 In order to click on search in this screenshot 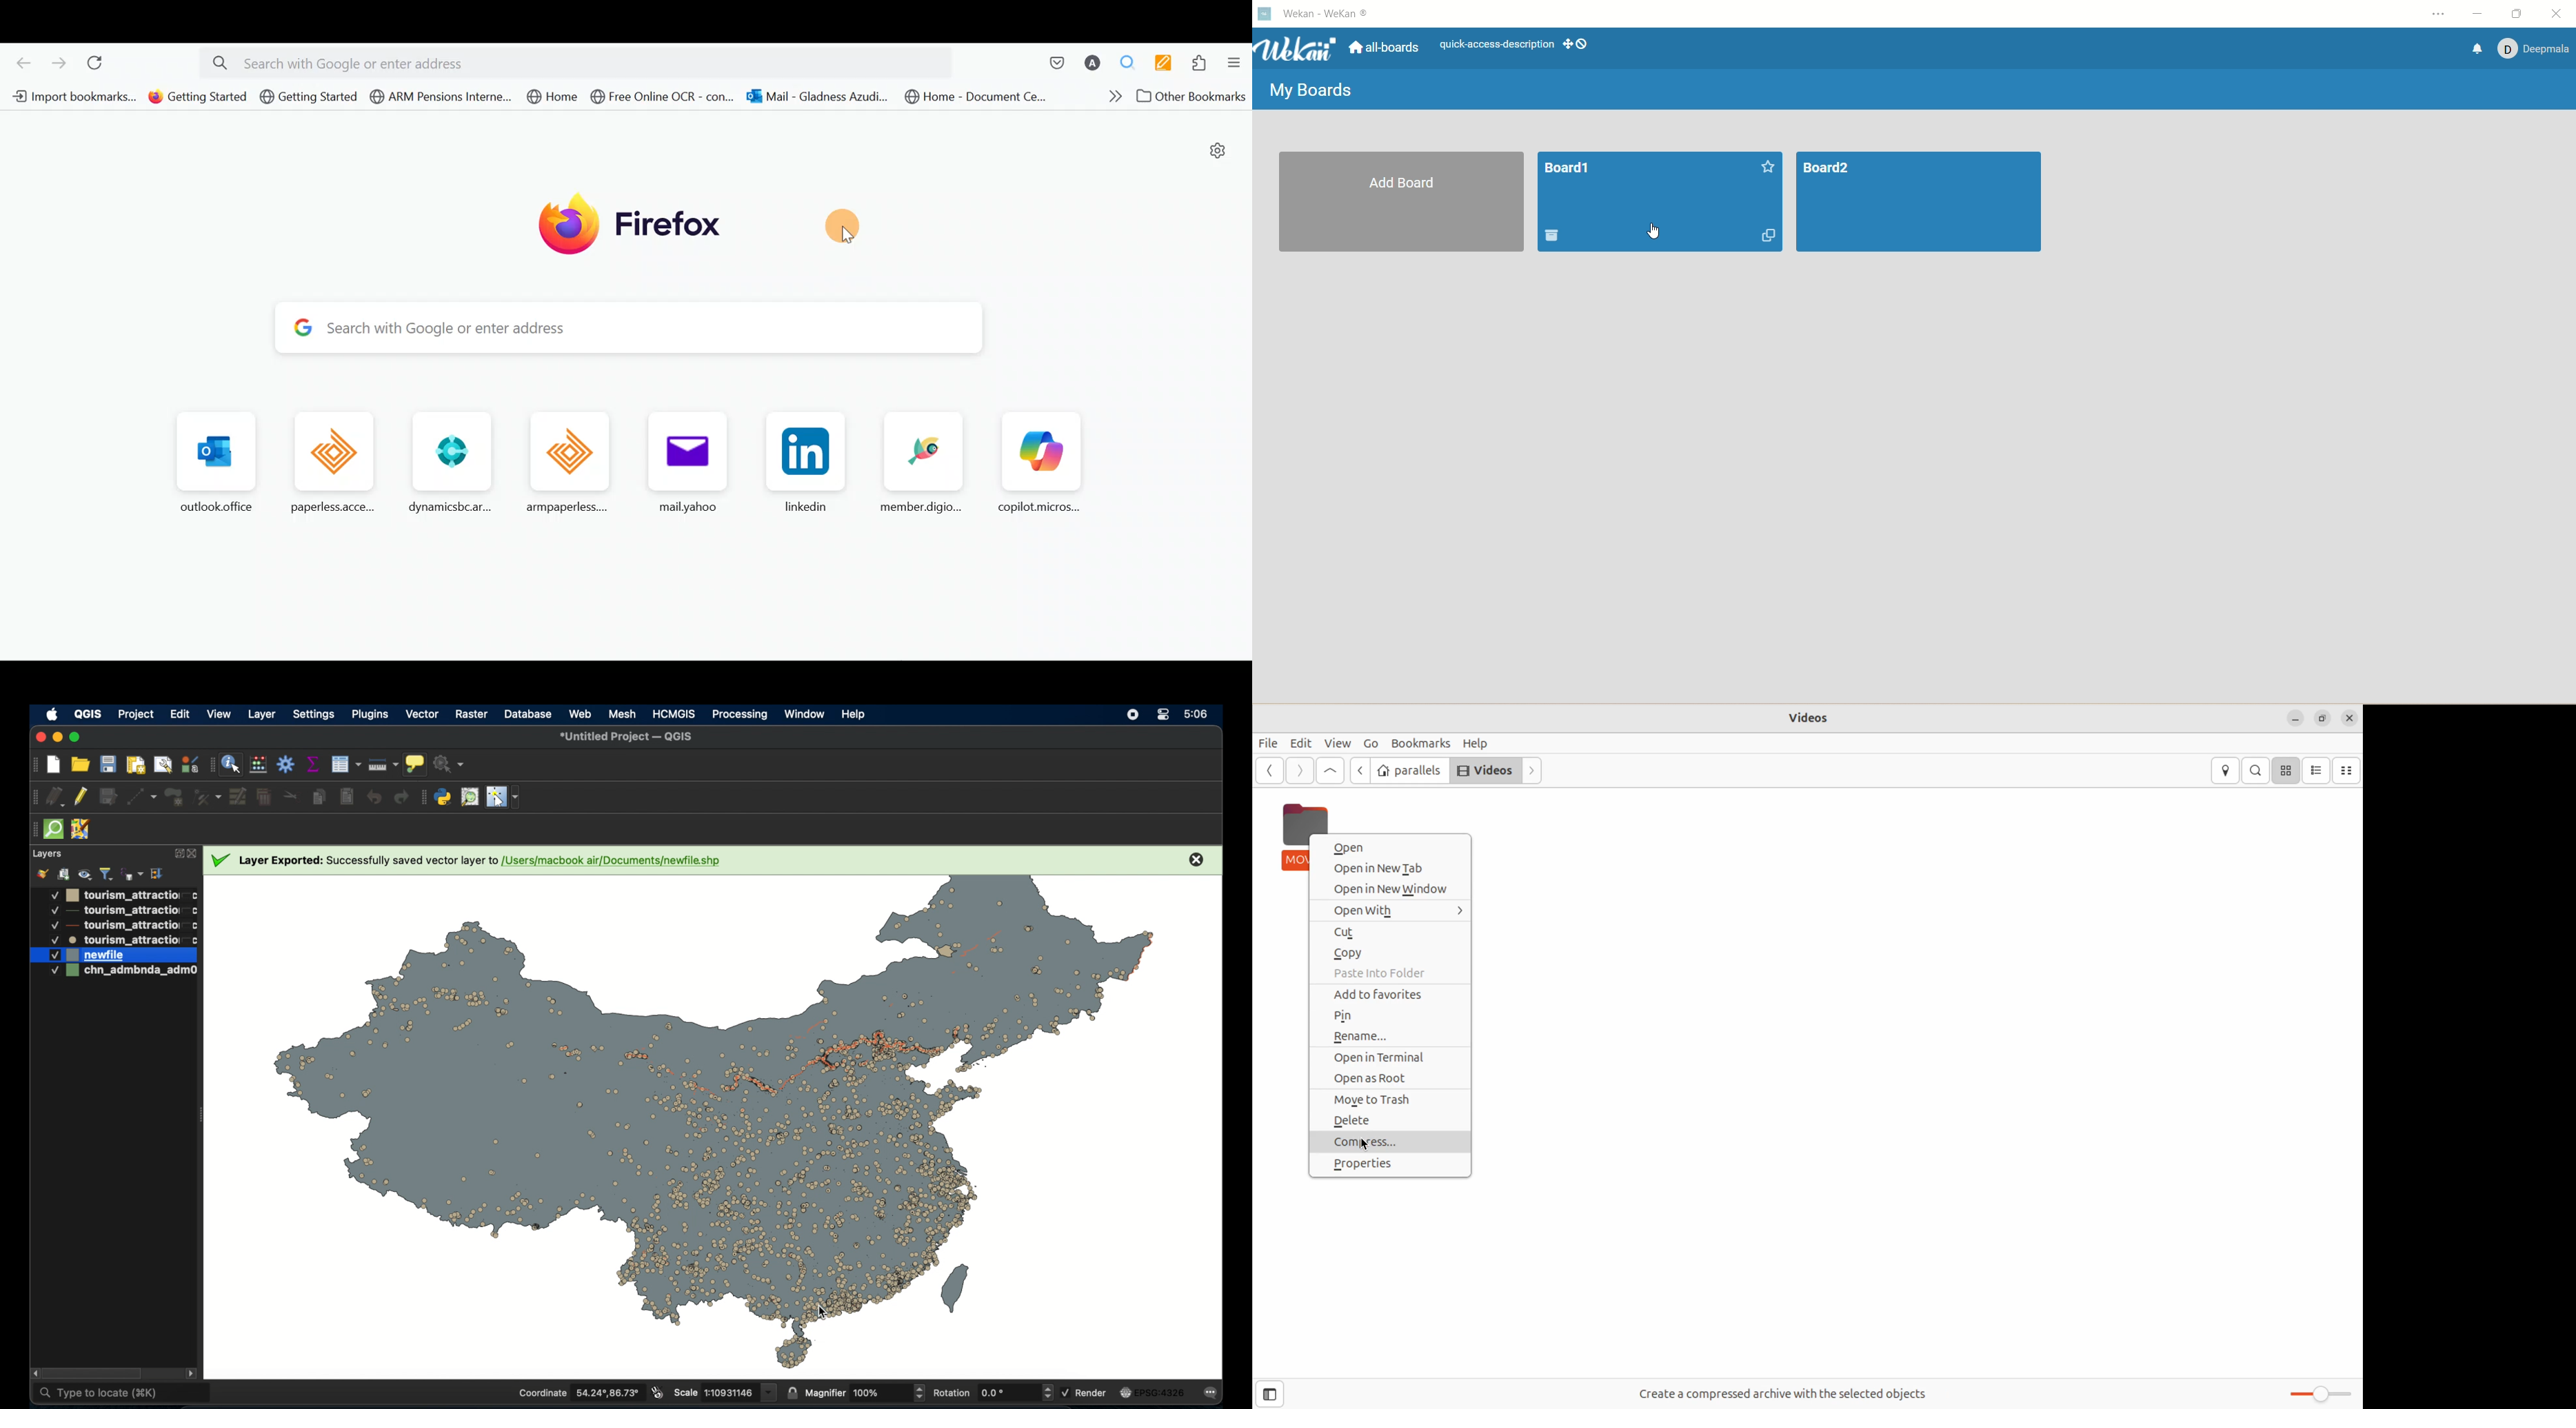, I will do `click(2256, 769)`.